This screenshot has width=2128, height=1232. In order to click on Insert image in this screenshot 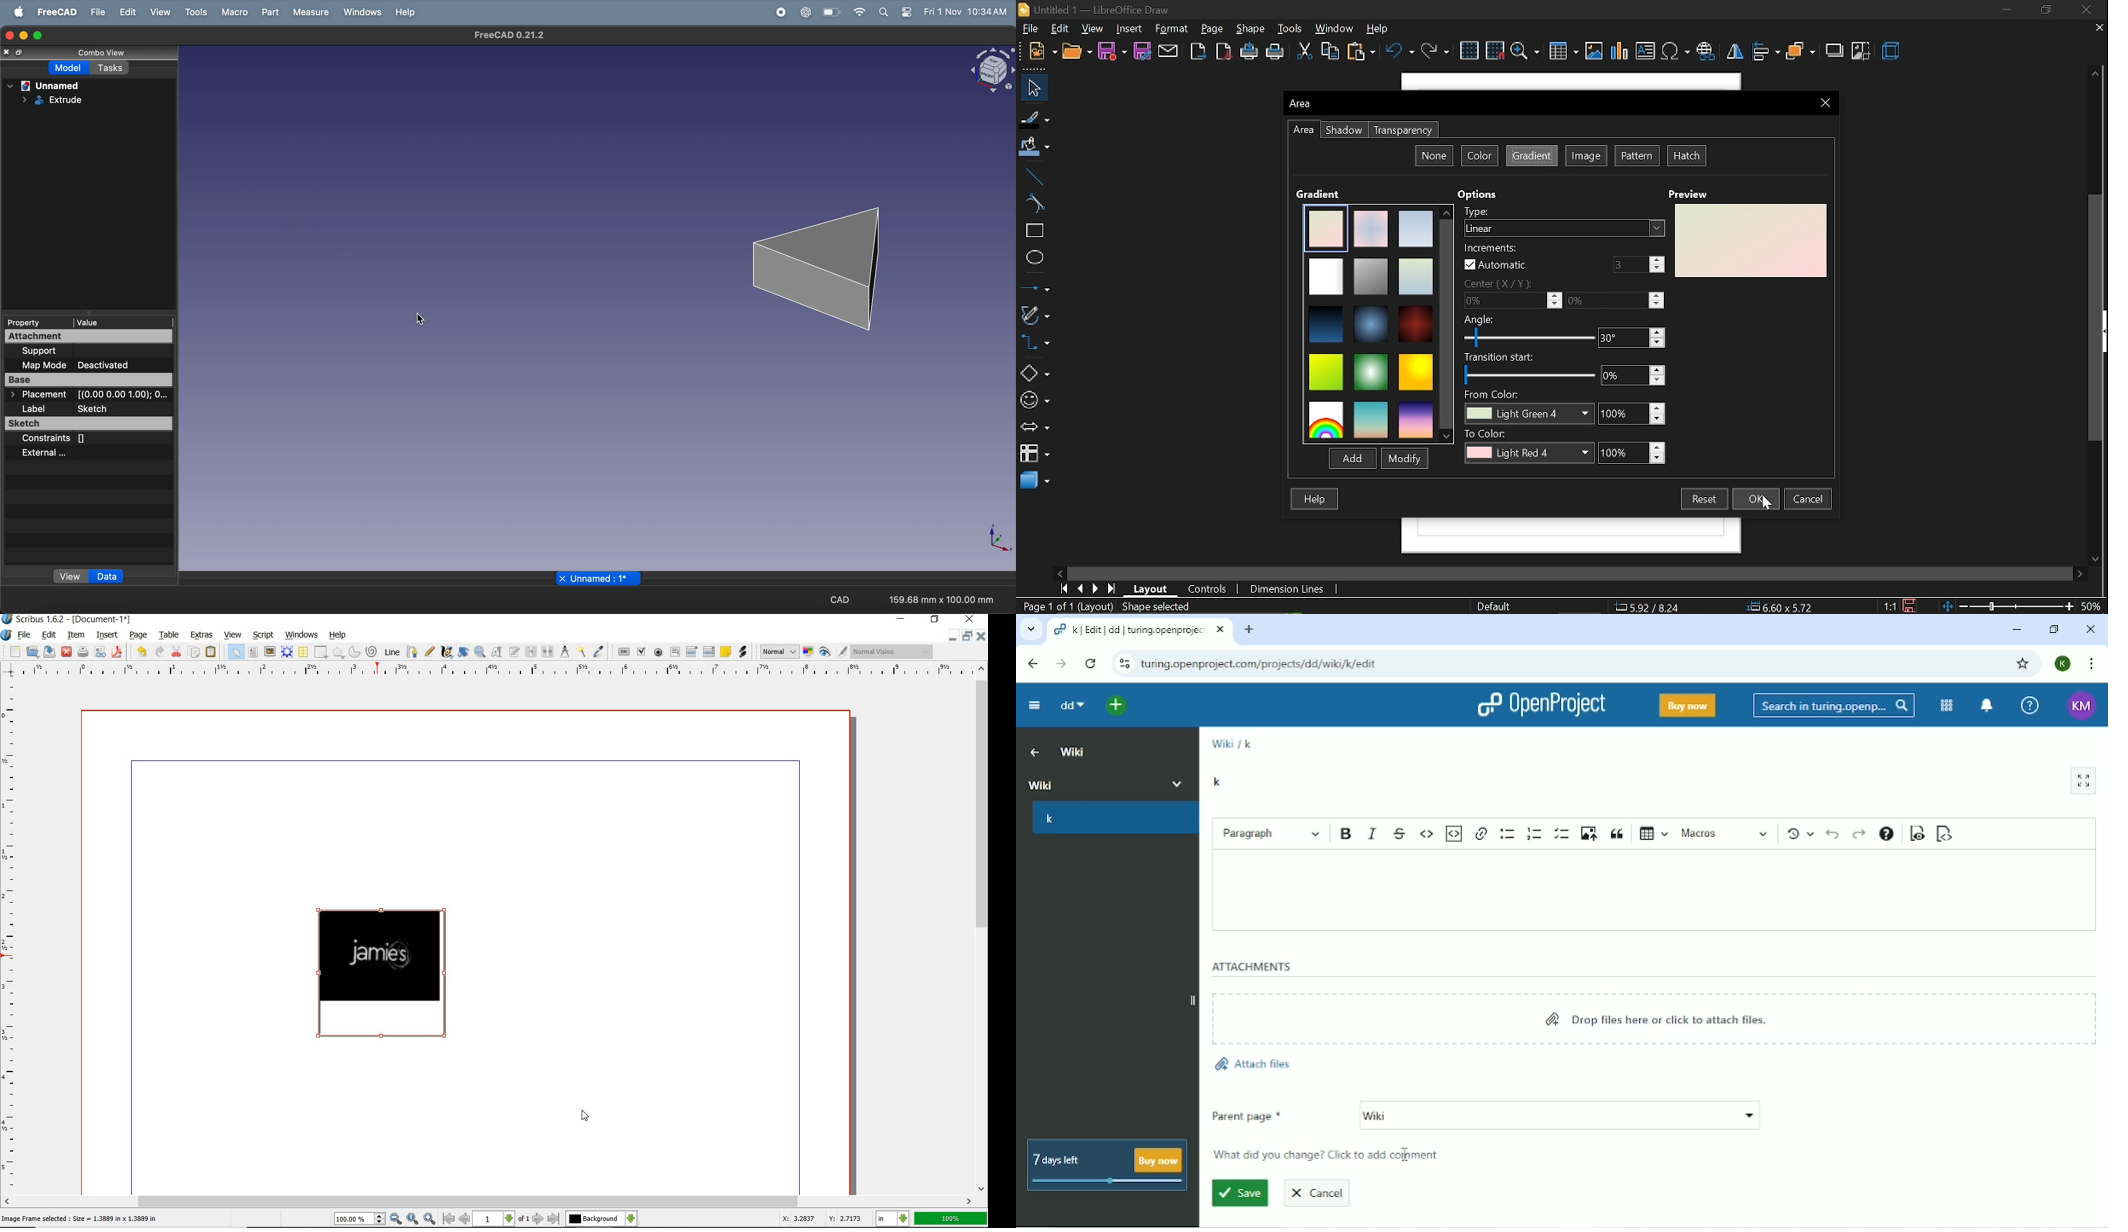, I will do `click(1594, 51)`.